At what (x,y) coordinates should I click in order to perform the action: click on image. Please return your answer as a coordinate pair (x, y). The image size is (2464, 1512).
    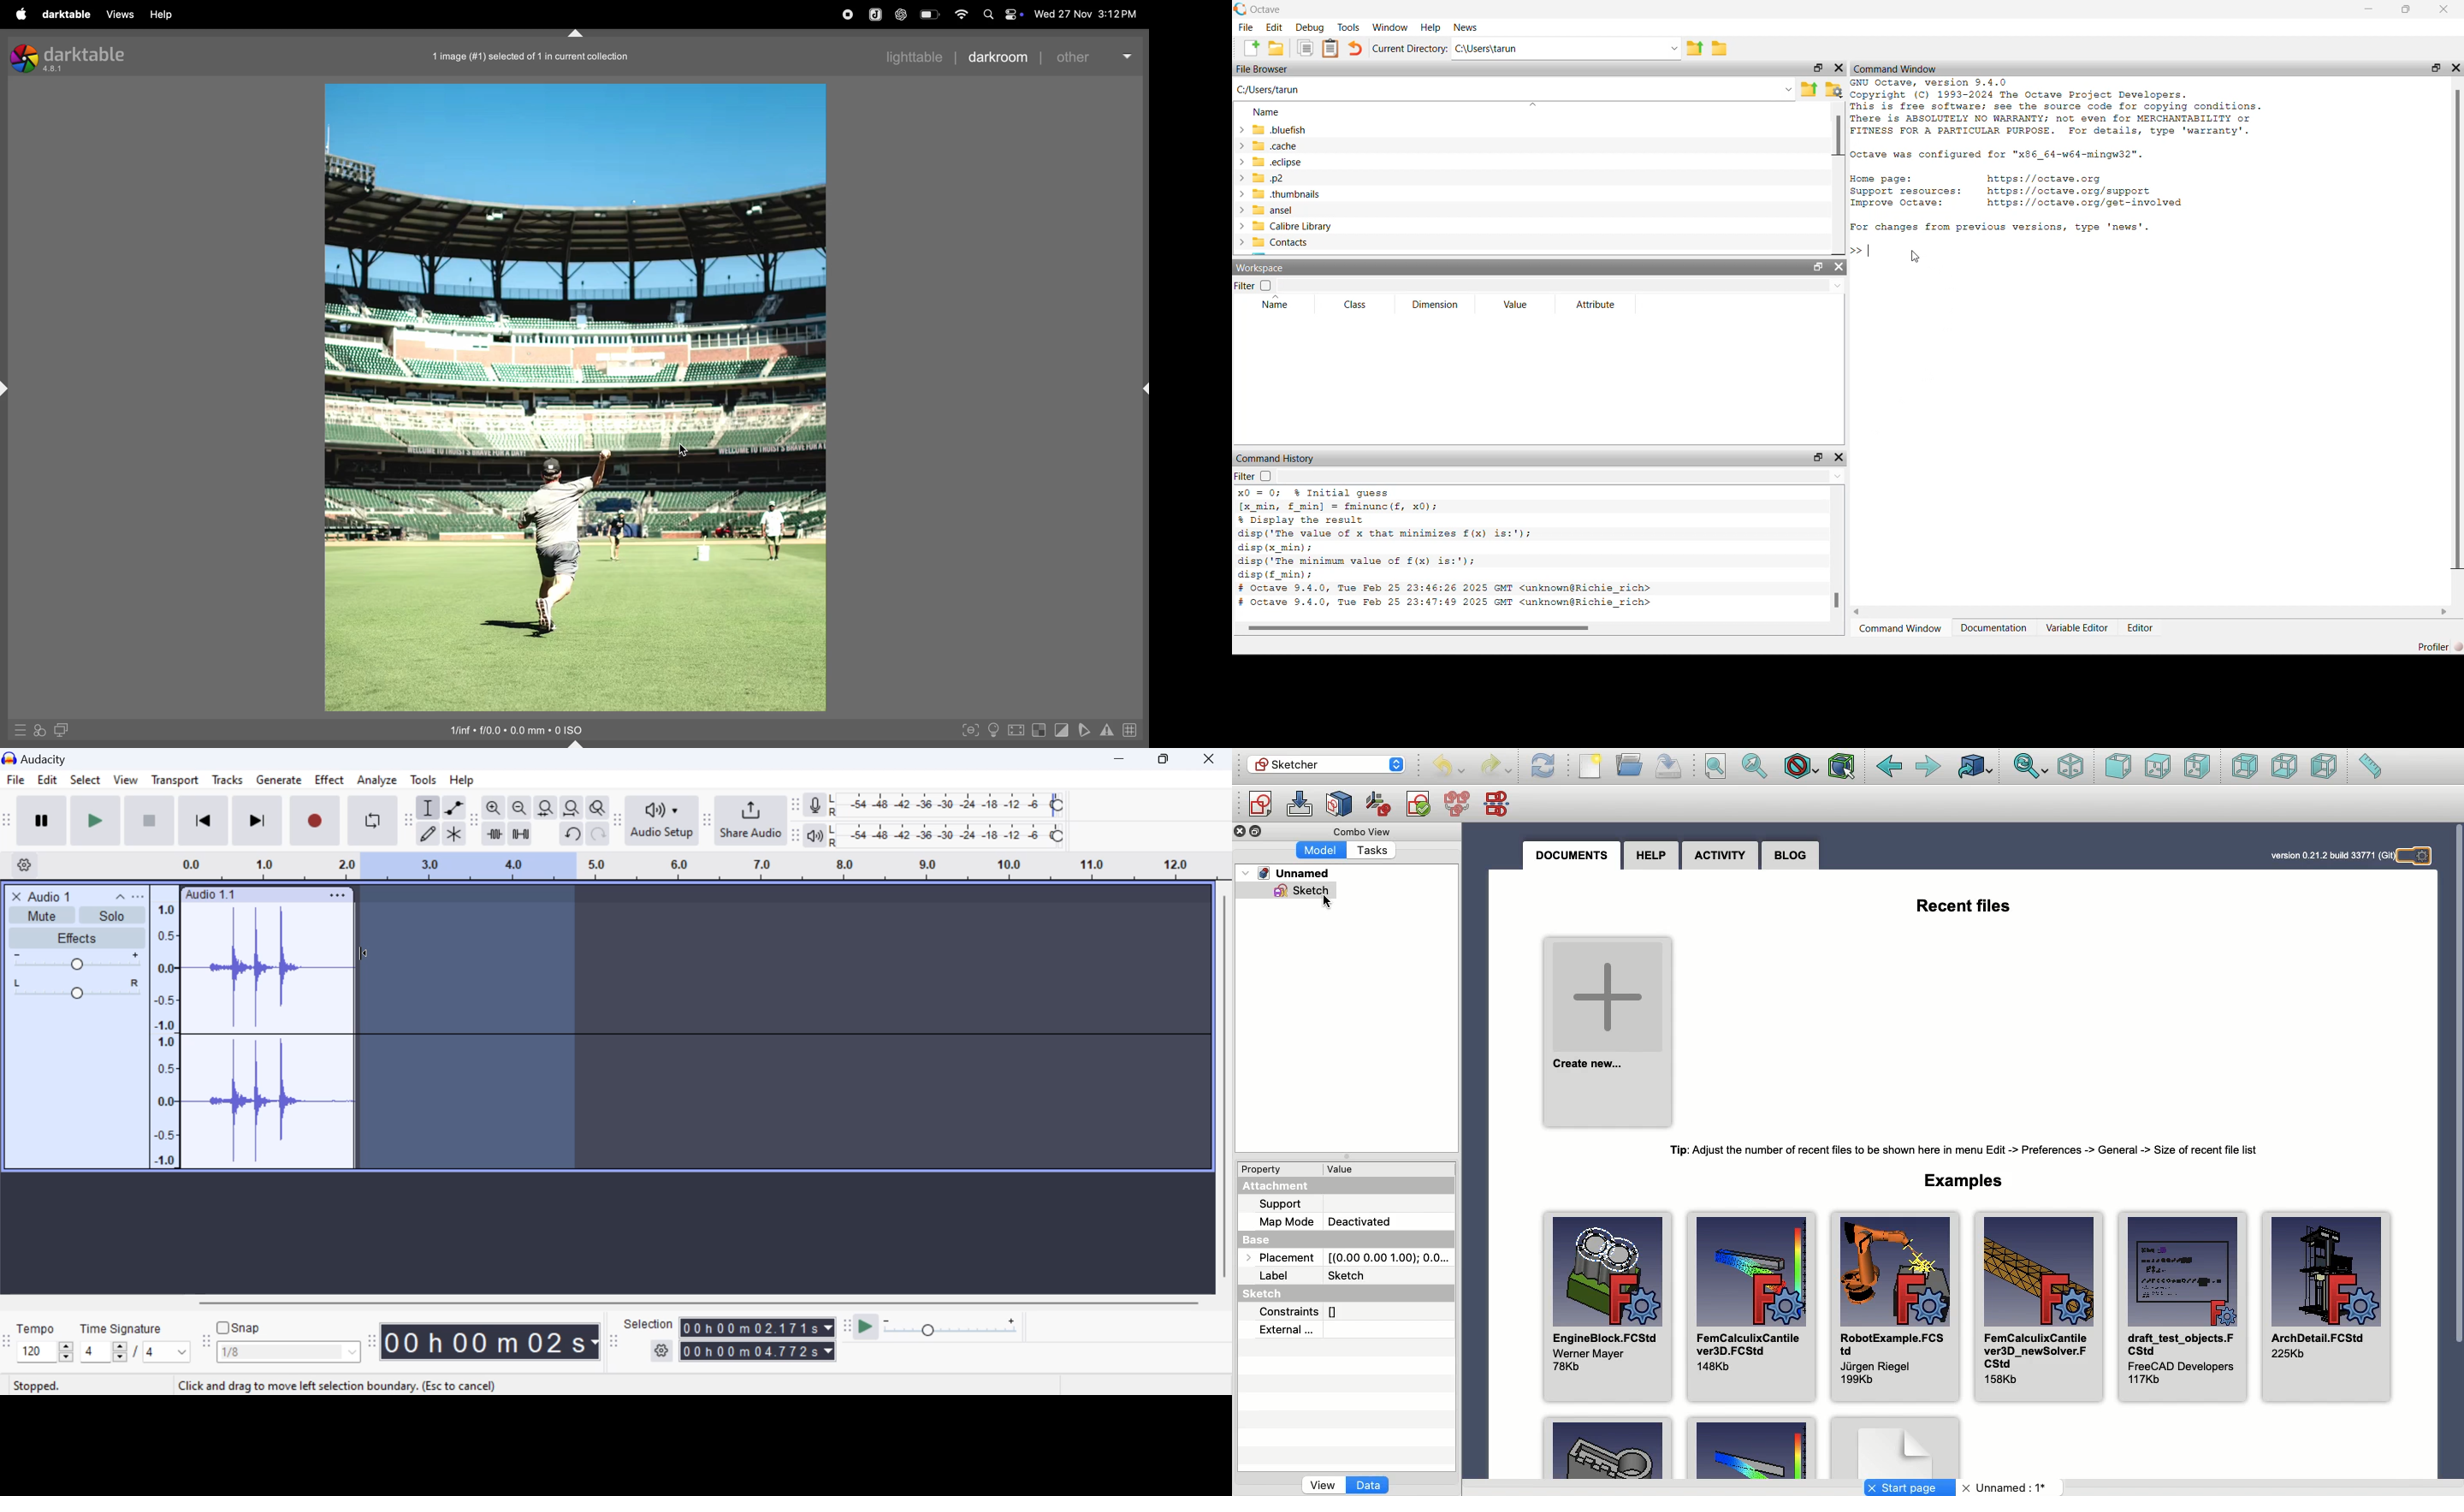
    Looking at the image, I should click on (576, 398).